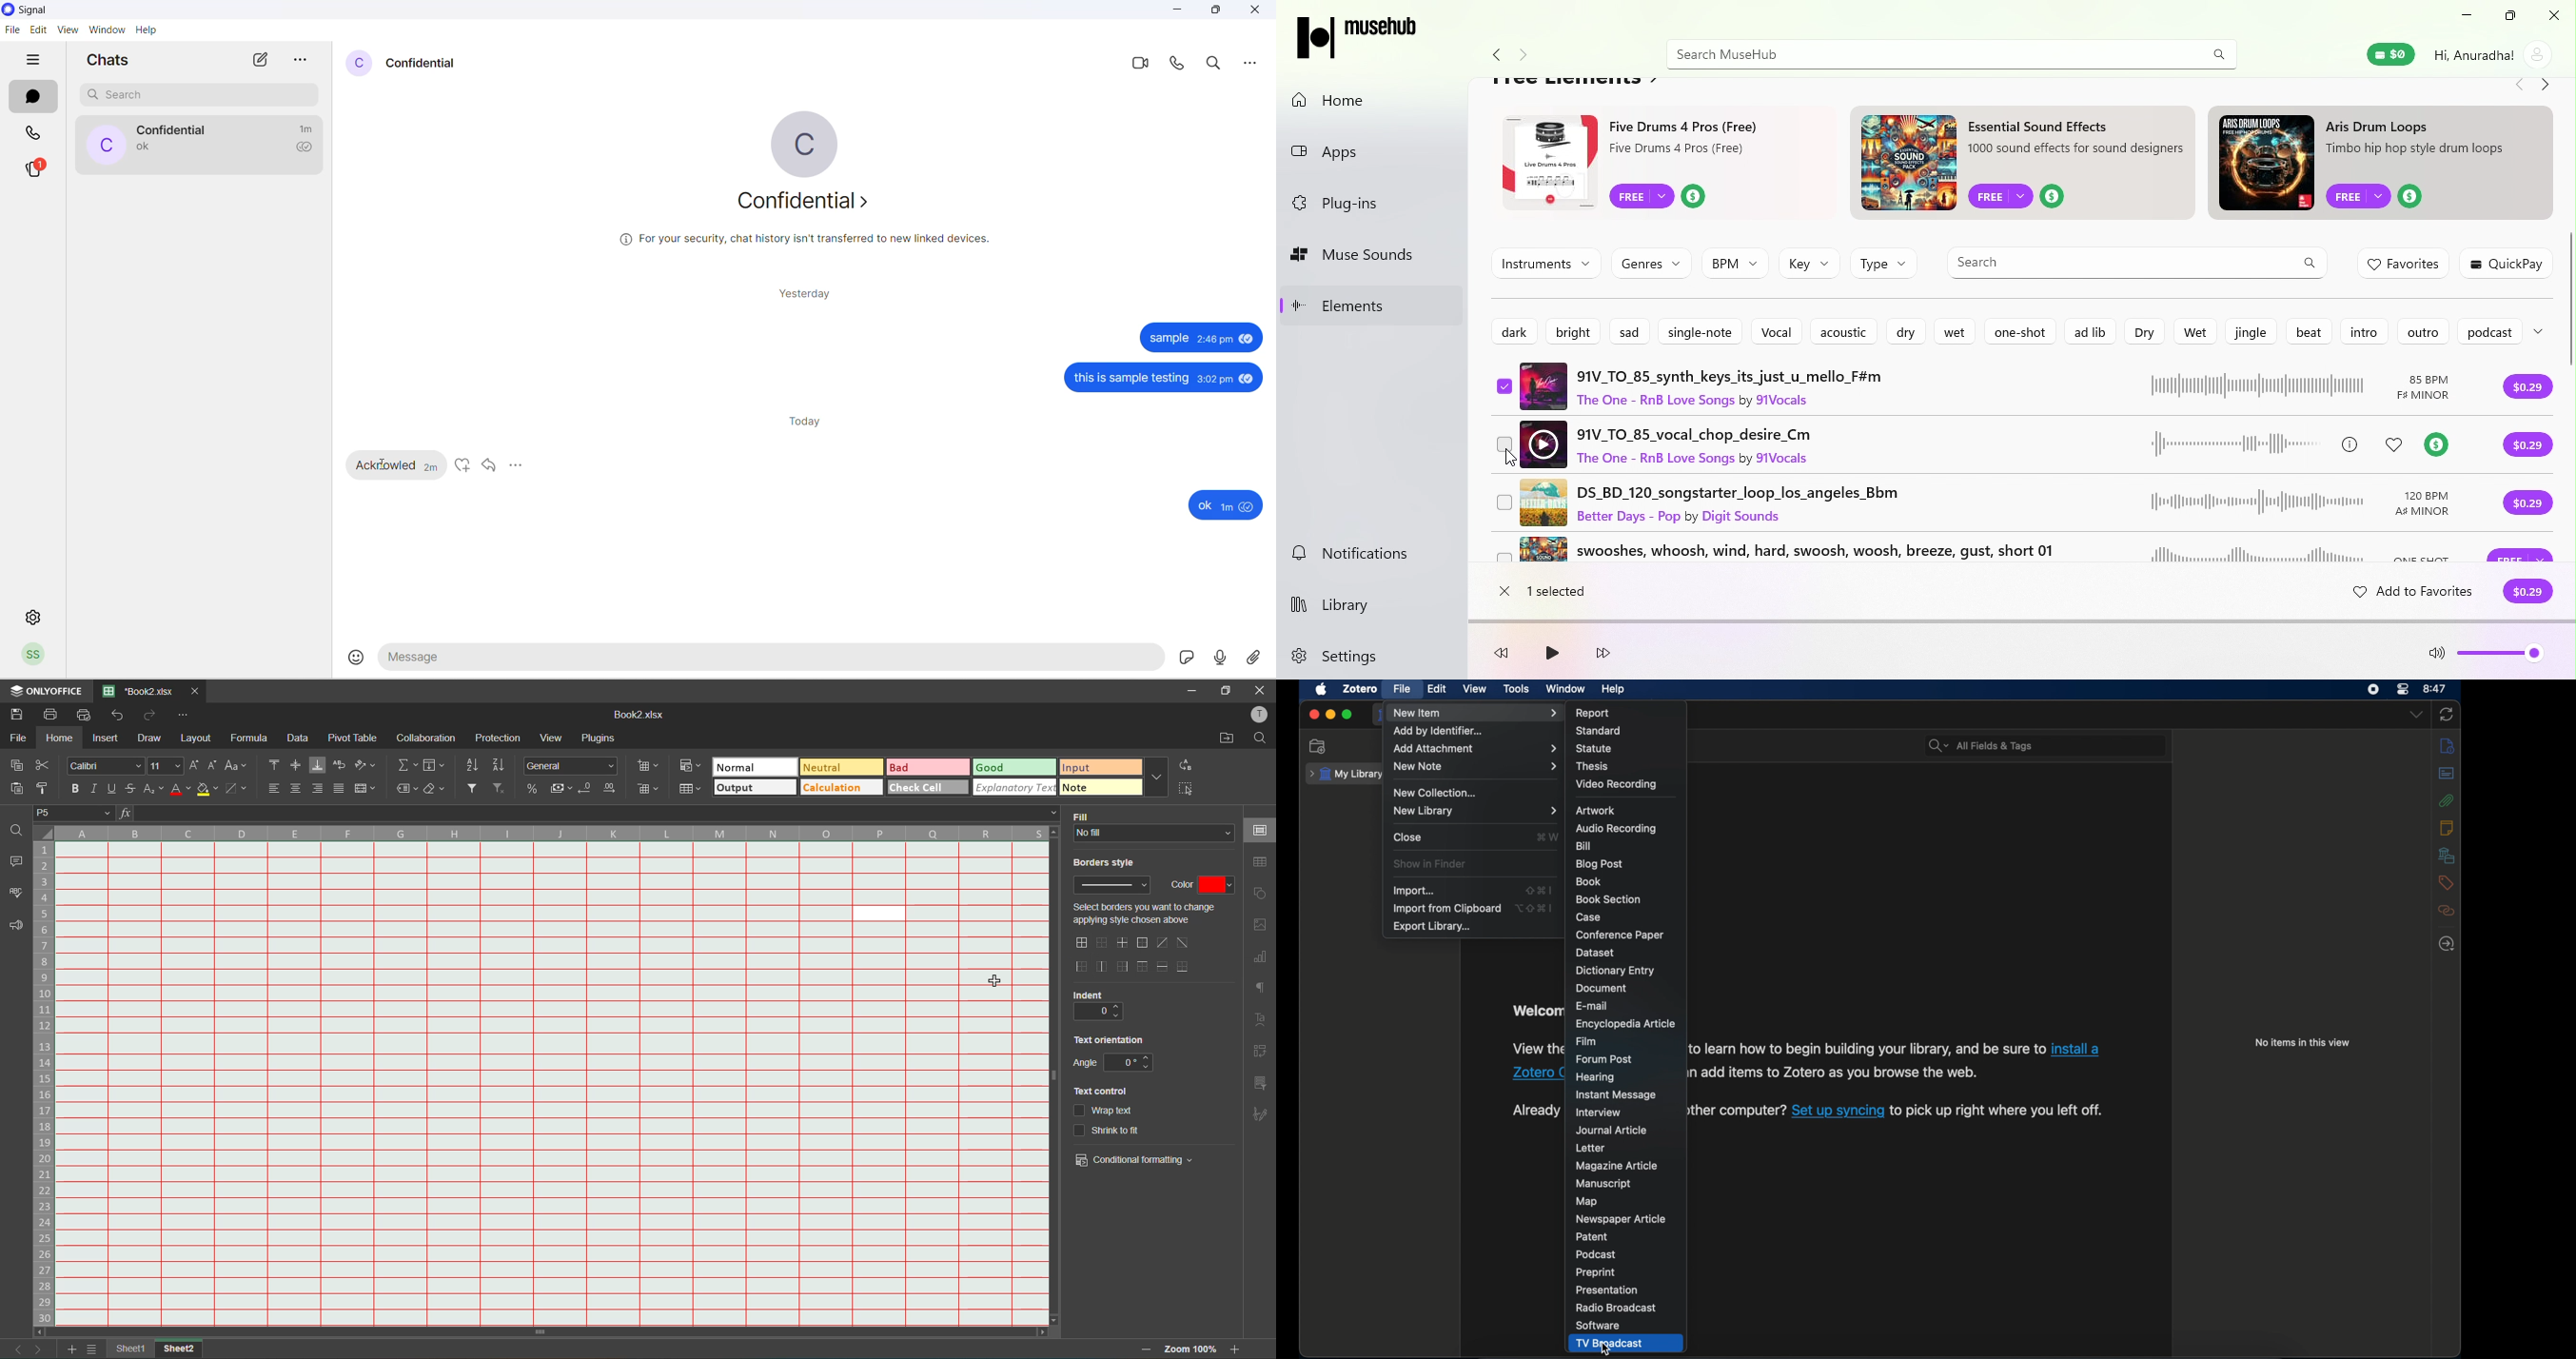 This screenshot has height=1372, width=2576. Describe the element at coordinates (251, 740) in the screenshot. I see `formula` at that location.